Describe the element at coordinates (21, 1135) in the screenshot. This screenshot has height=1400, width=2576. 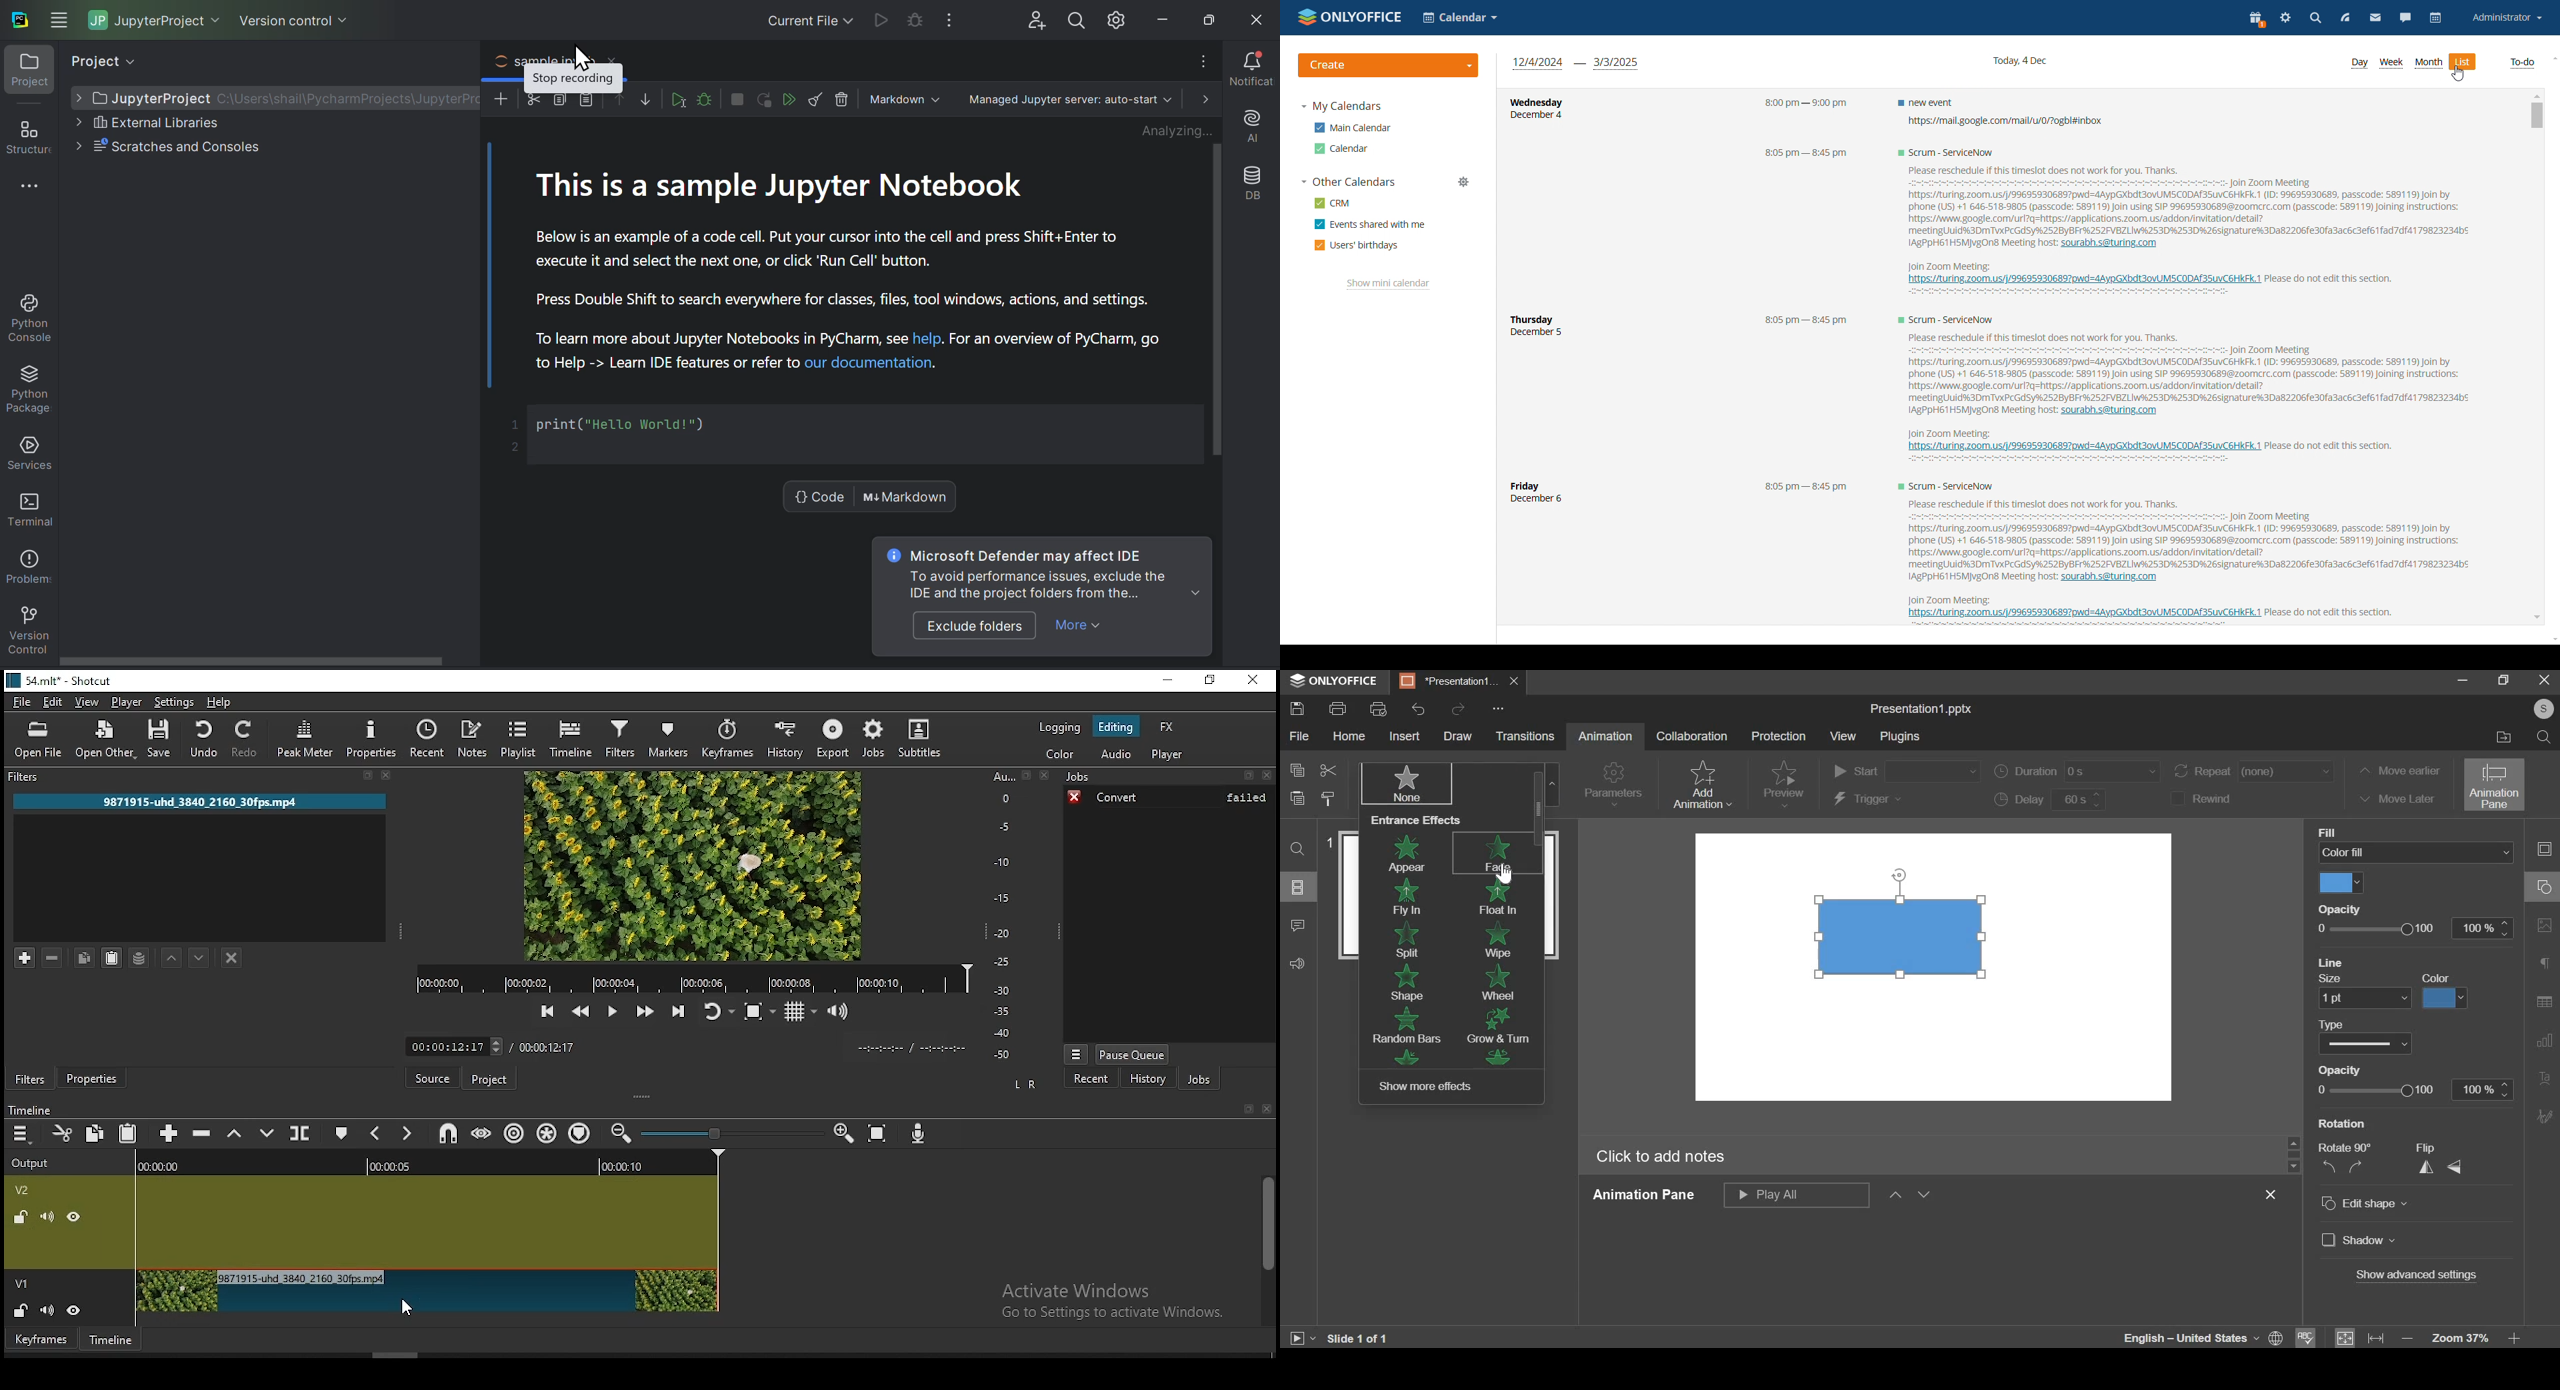
I see `timeline menu` at that location.